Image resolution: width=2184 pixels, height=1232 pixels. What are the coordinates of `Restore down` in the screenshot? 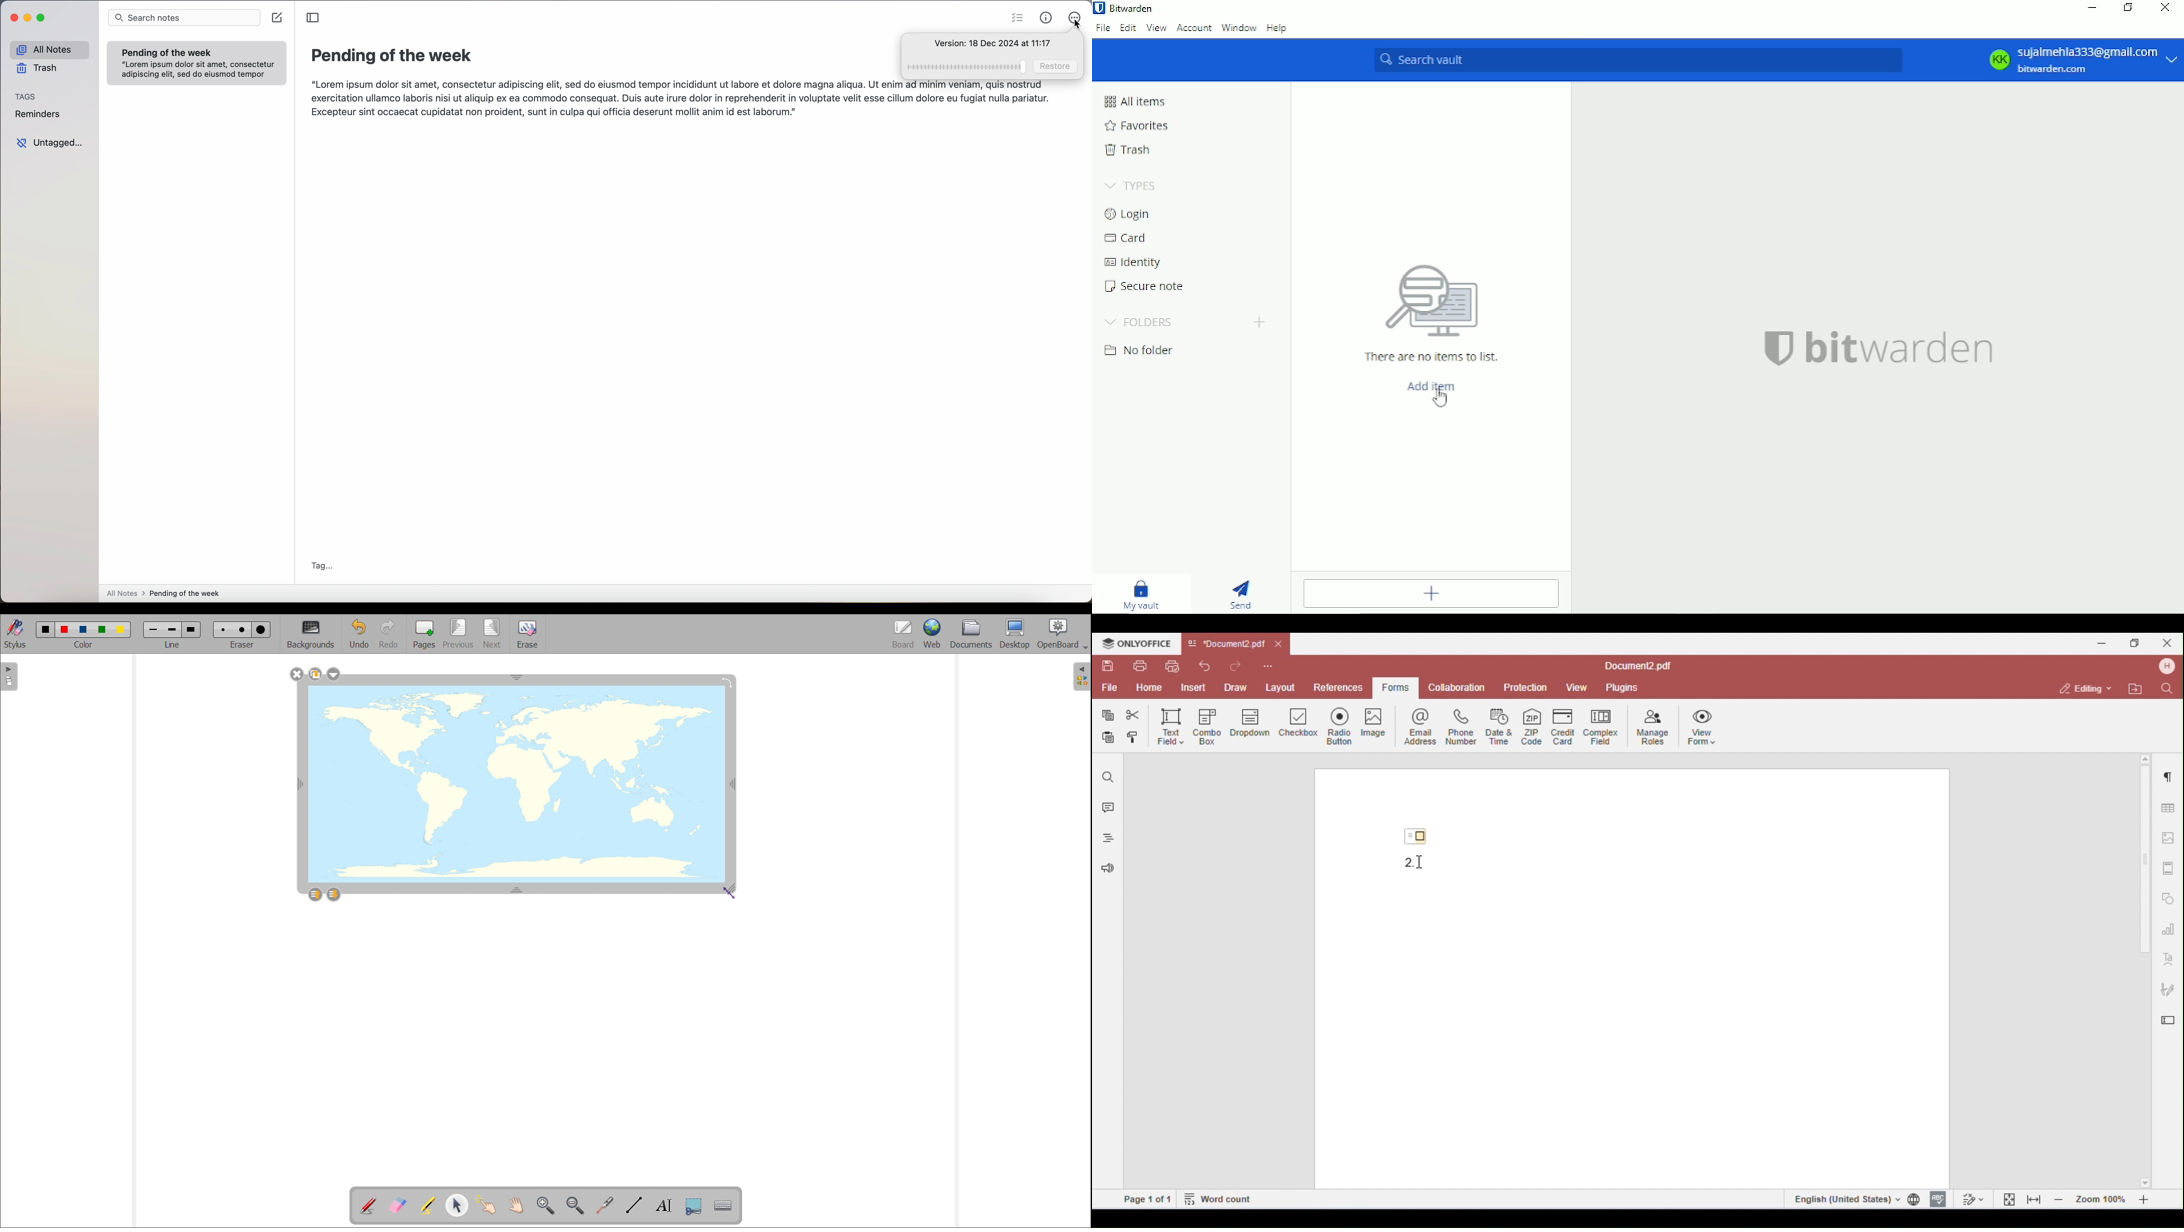 It's located at (2128, 9).